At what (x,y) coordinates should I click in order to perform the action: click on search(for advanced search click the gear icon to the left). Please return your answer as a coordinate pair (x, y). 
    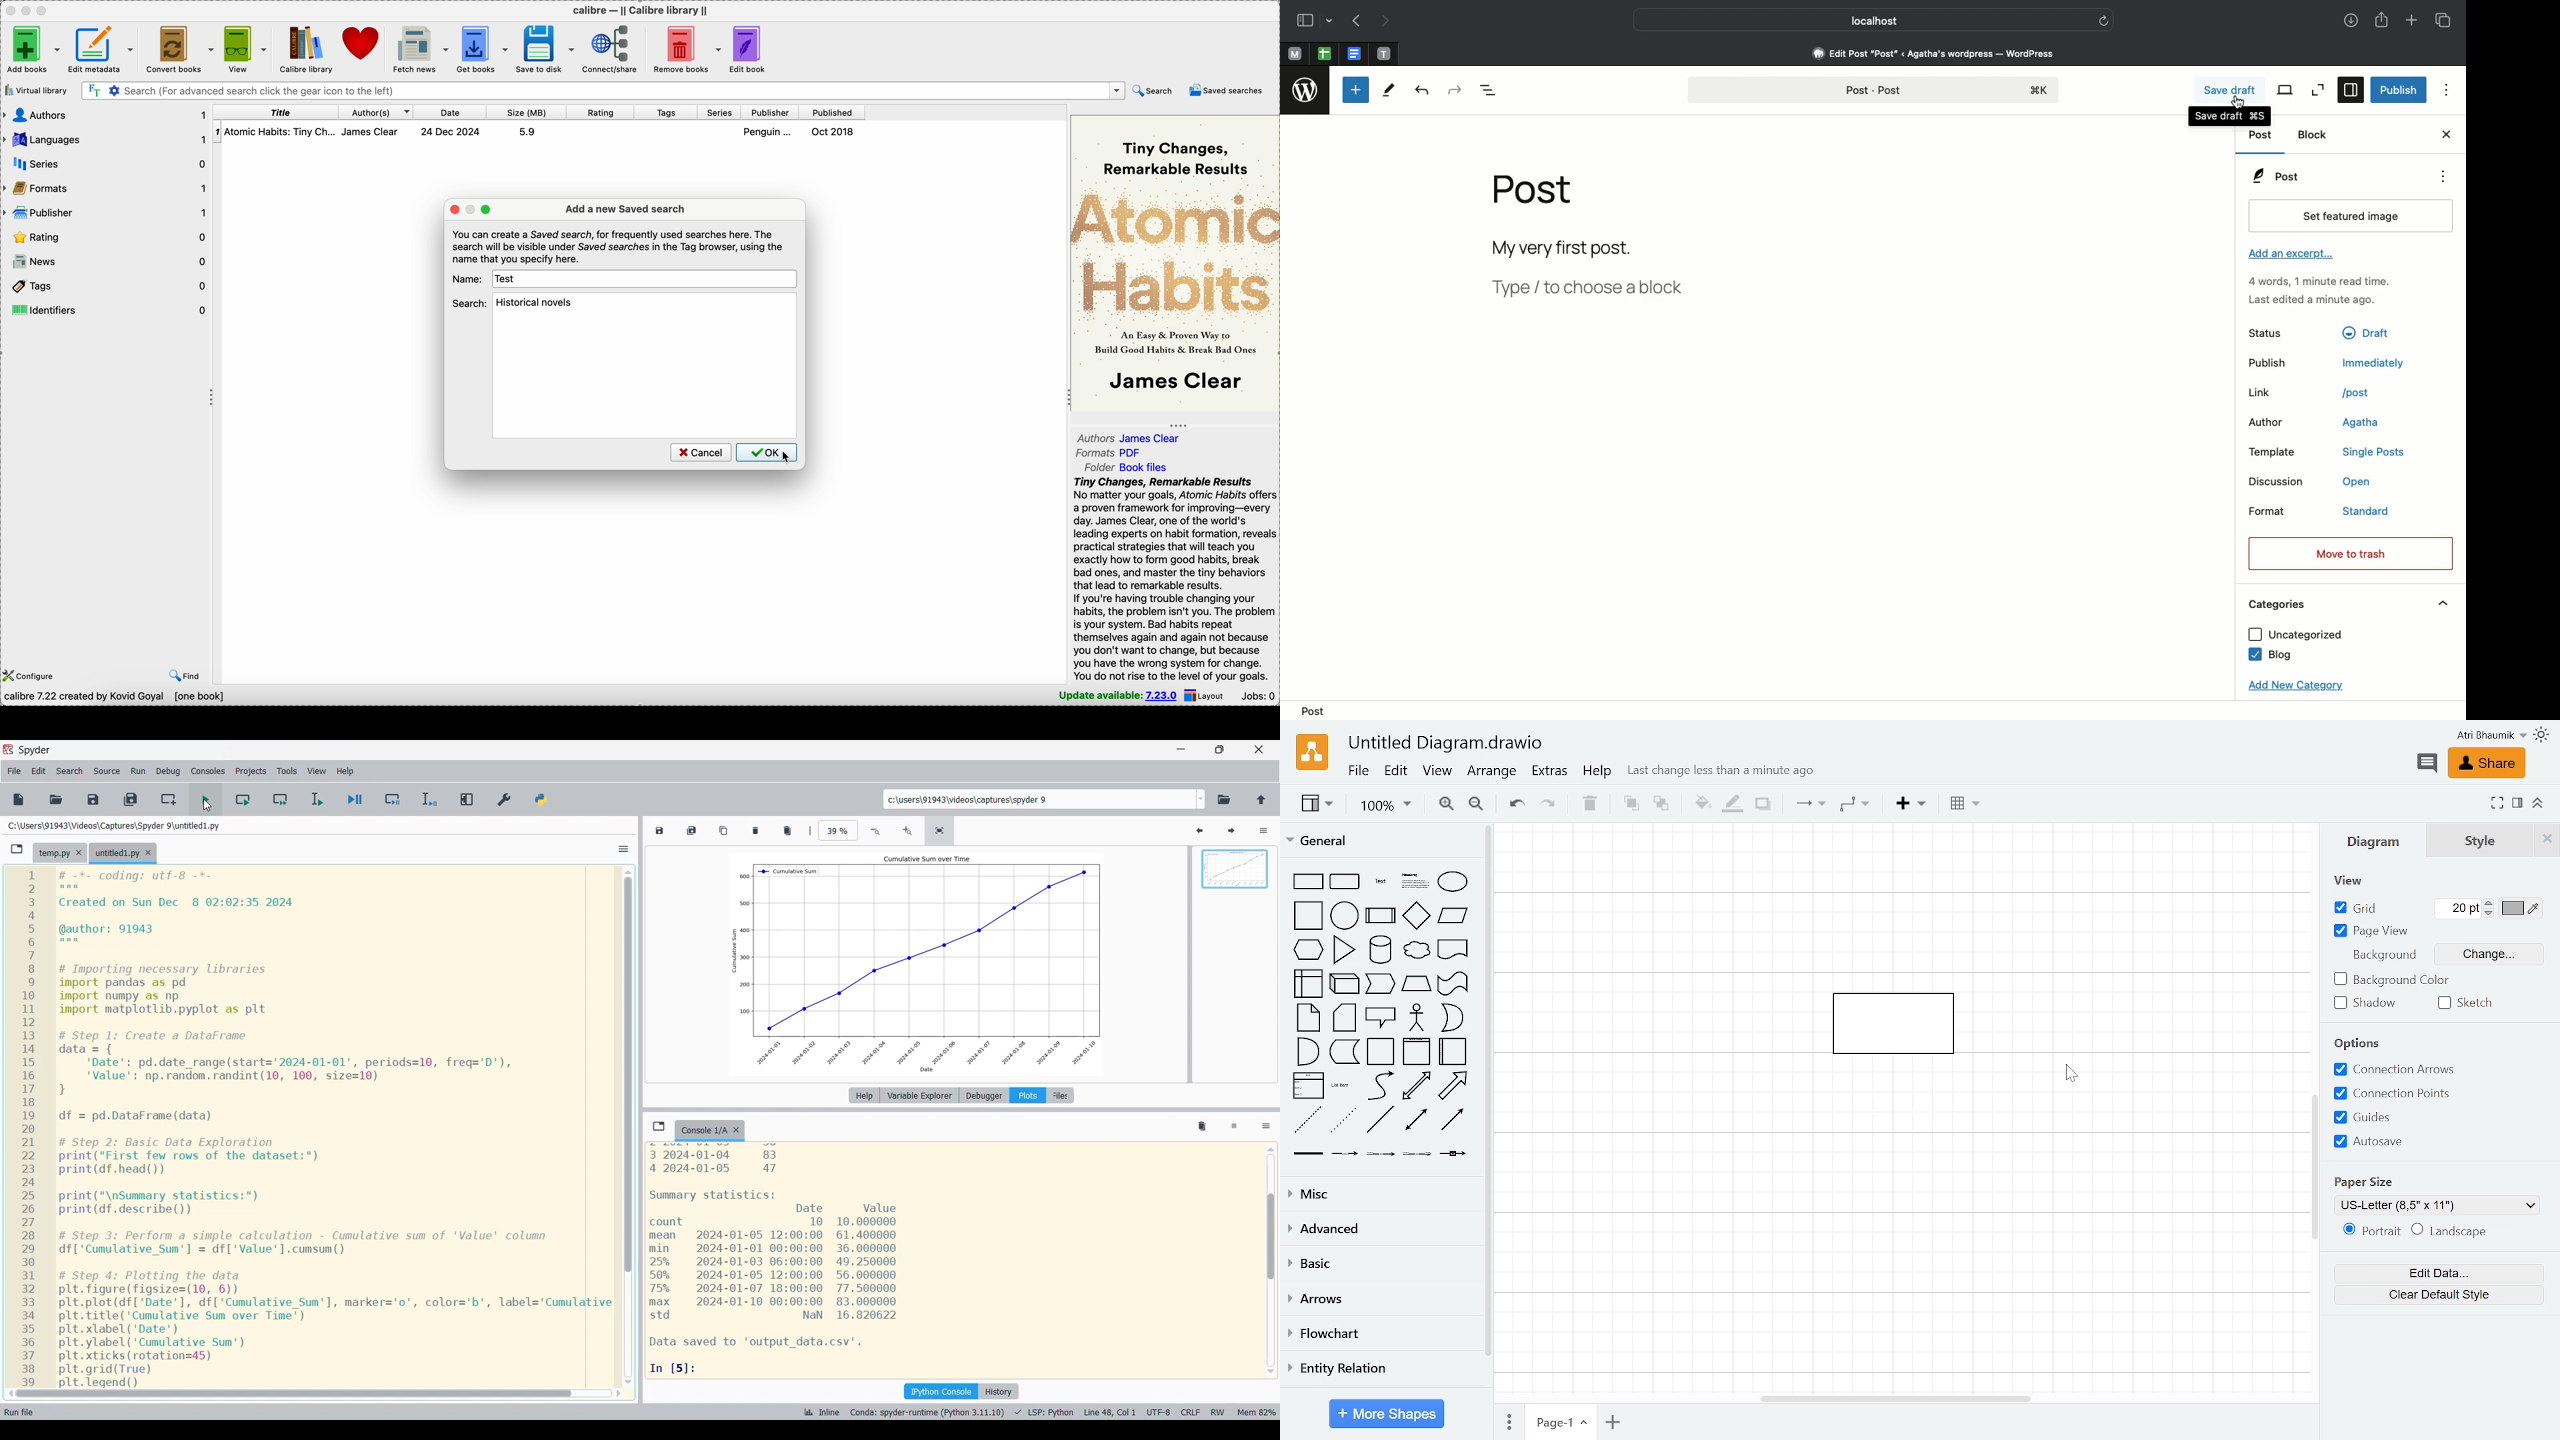
    Looking at the image, I should click on (603, 90).